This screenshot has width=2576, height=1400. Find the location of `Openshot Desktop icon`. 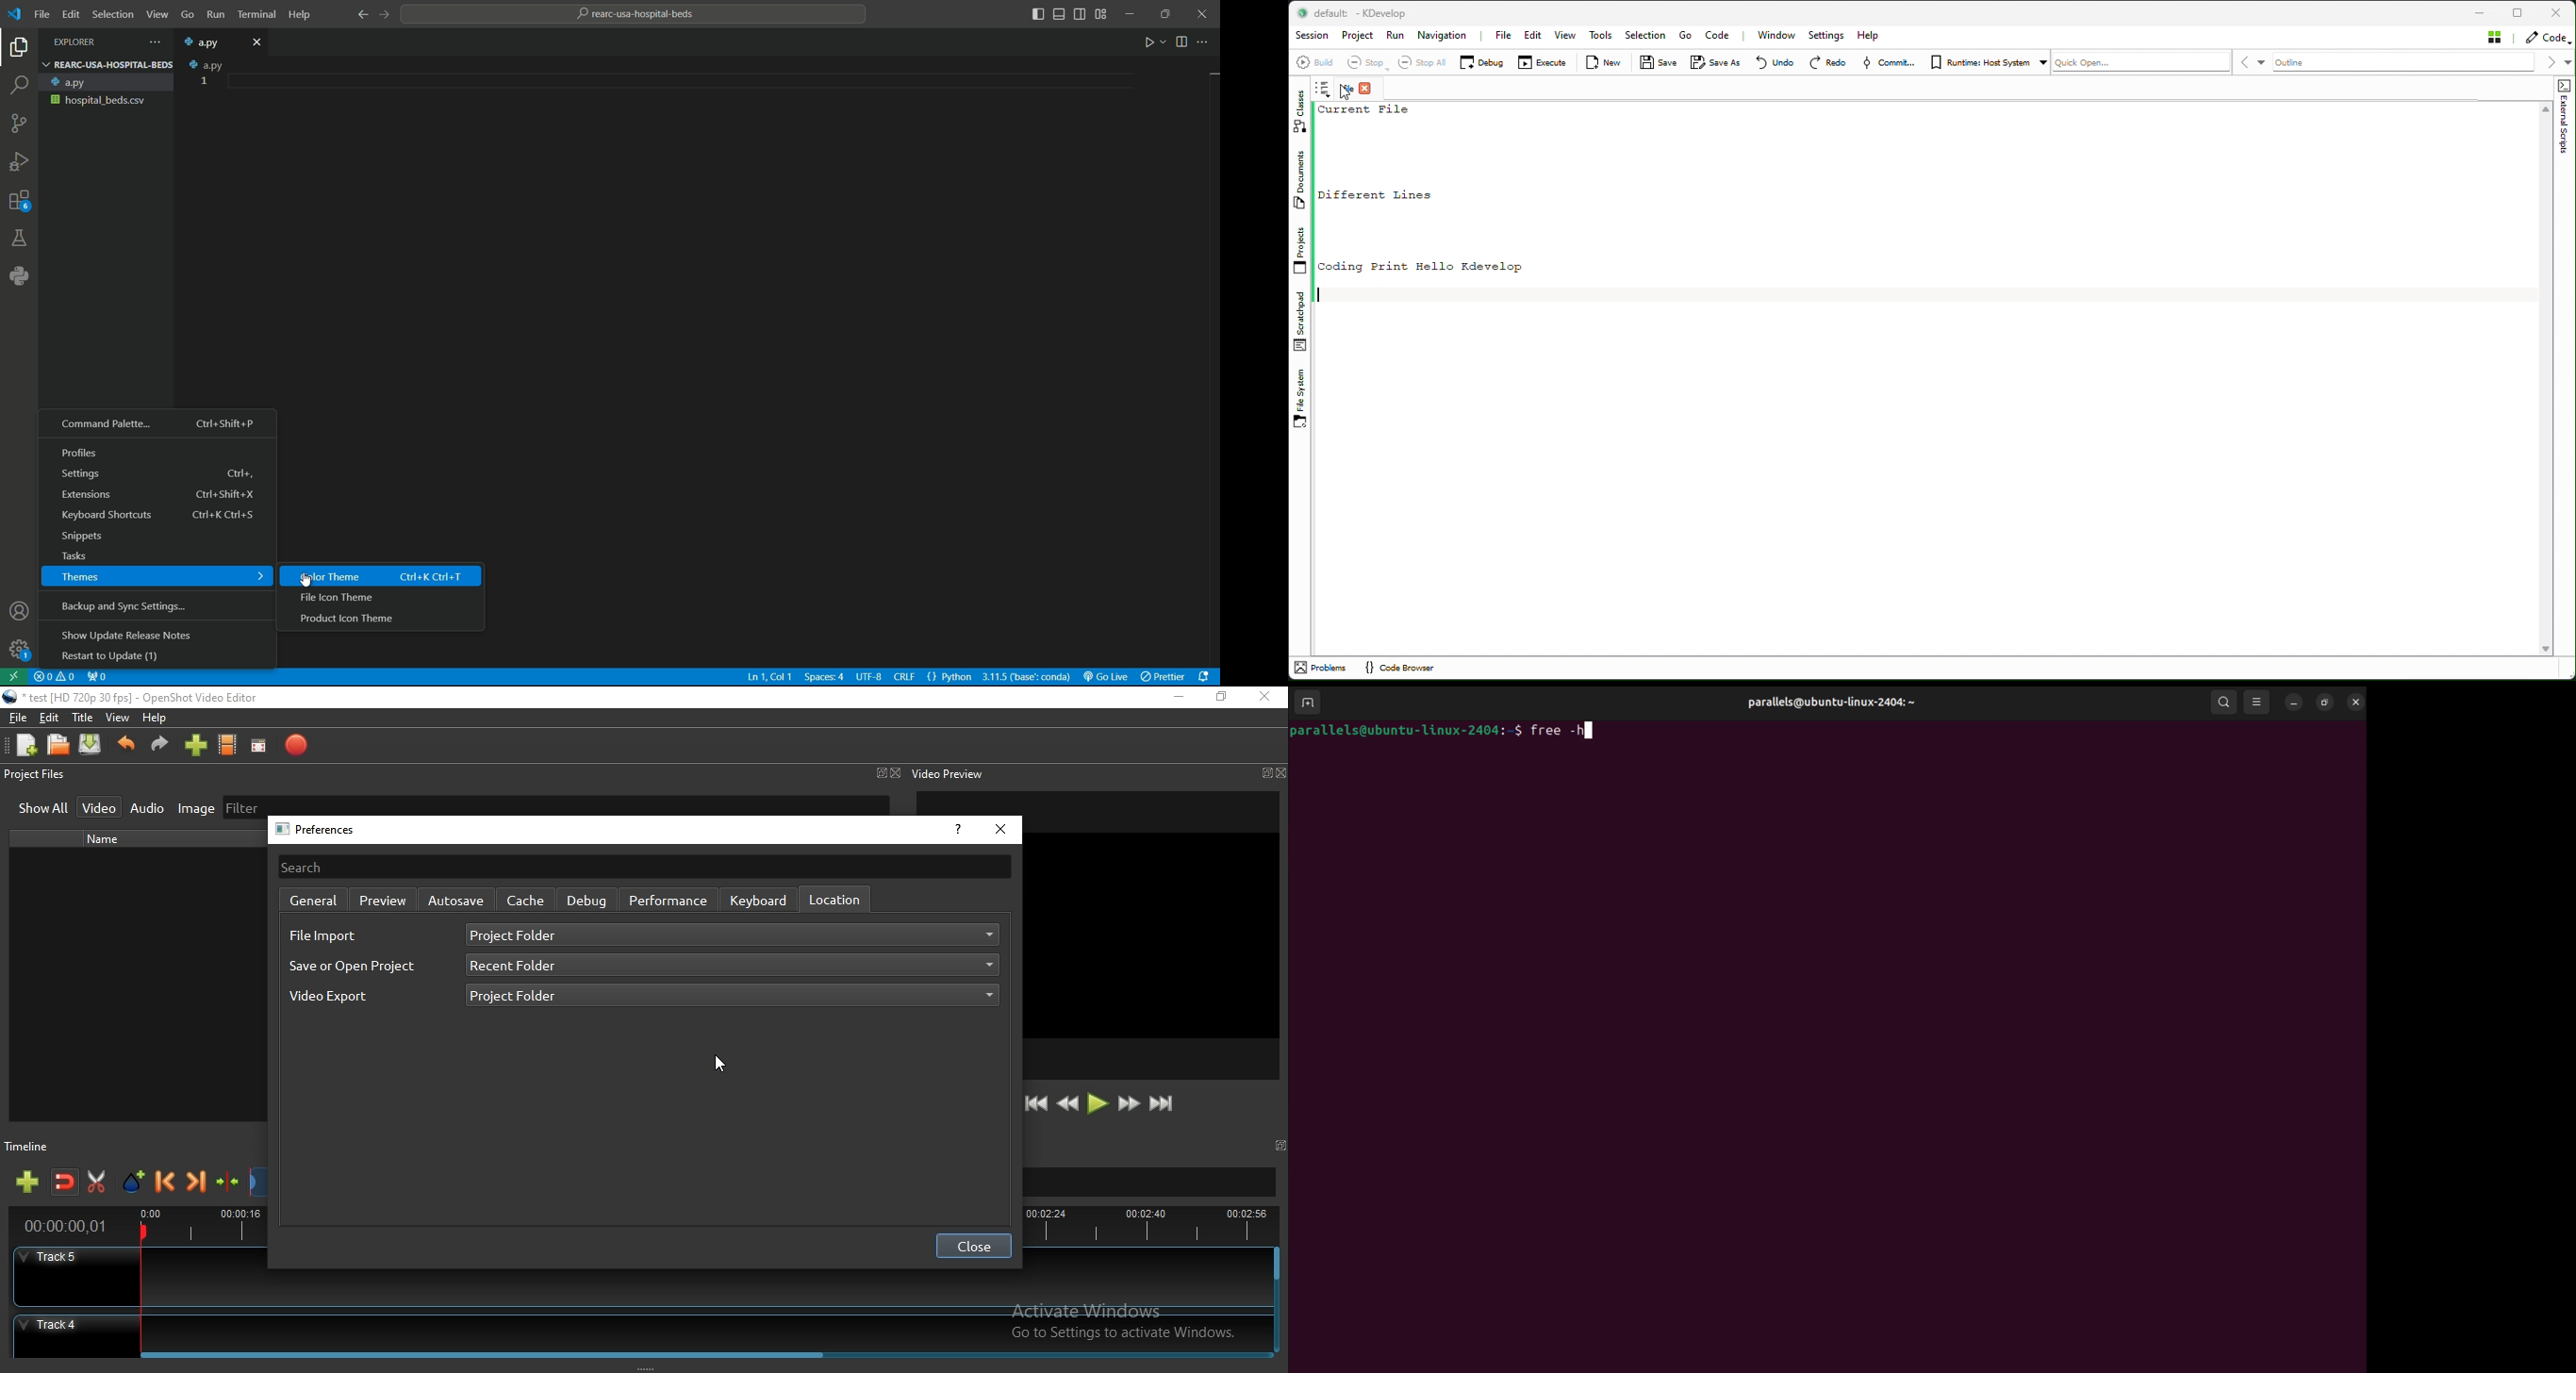

Openshot Desktop icon is located at coordinates (10, 697).